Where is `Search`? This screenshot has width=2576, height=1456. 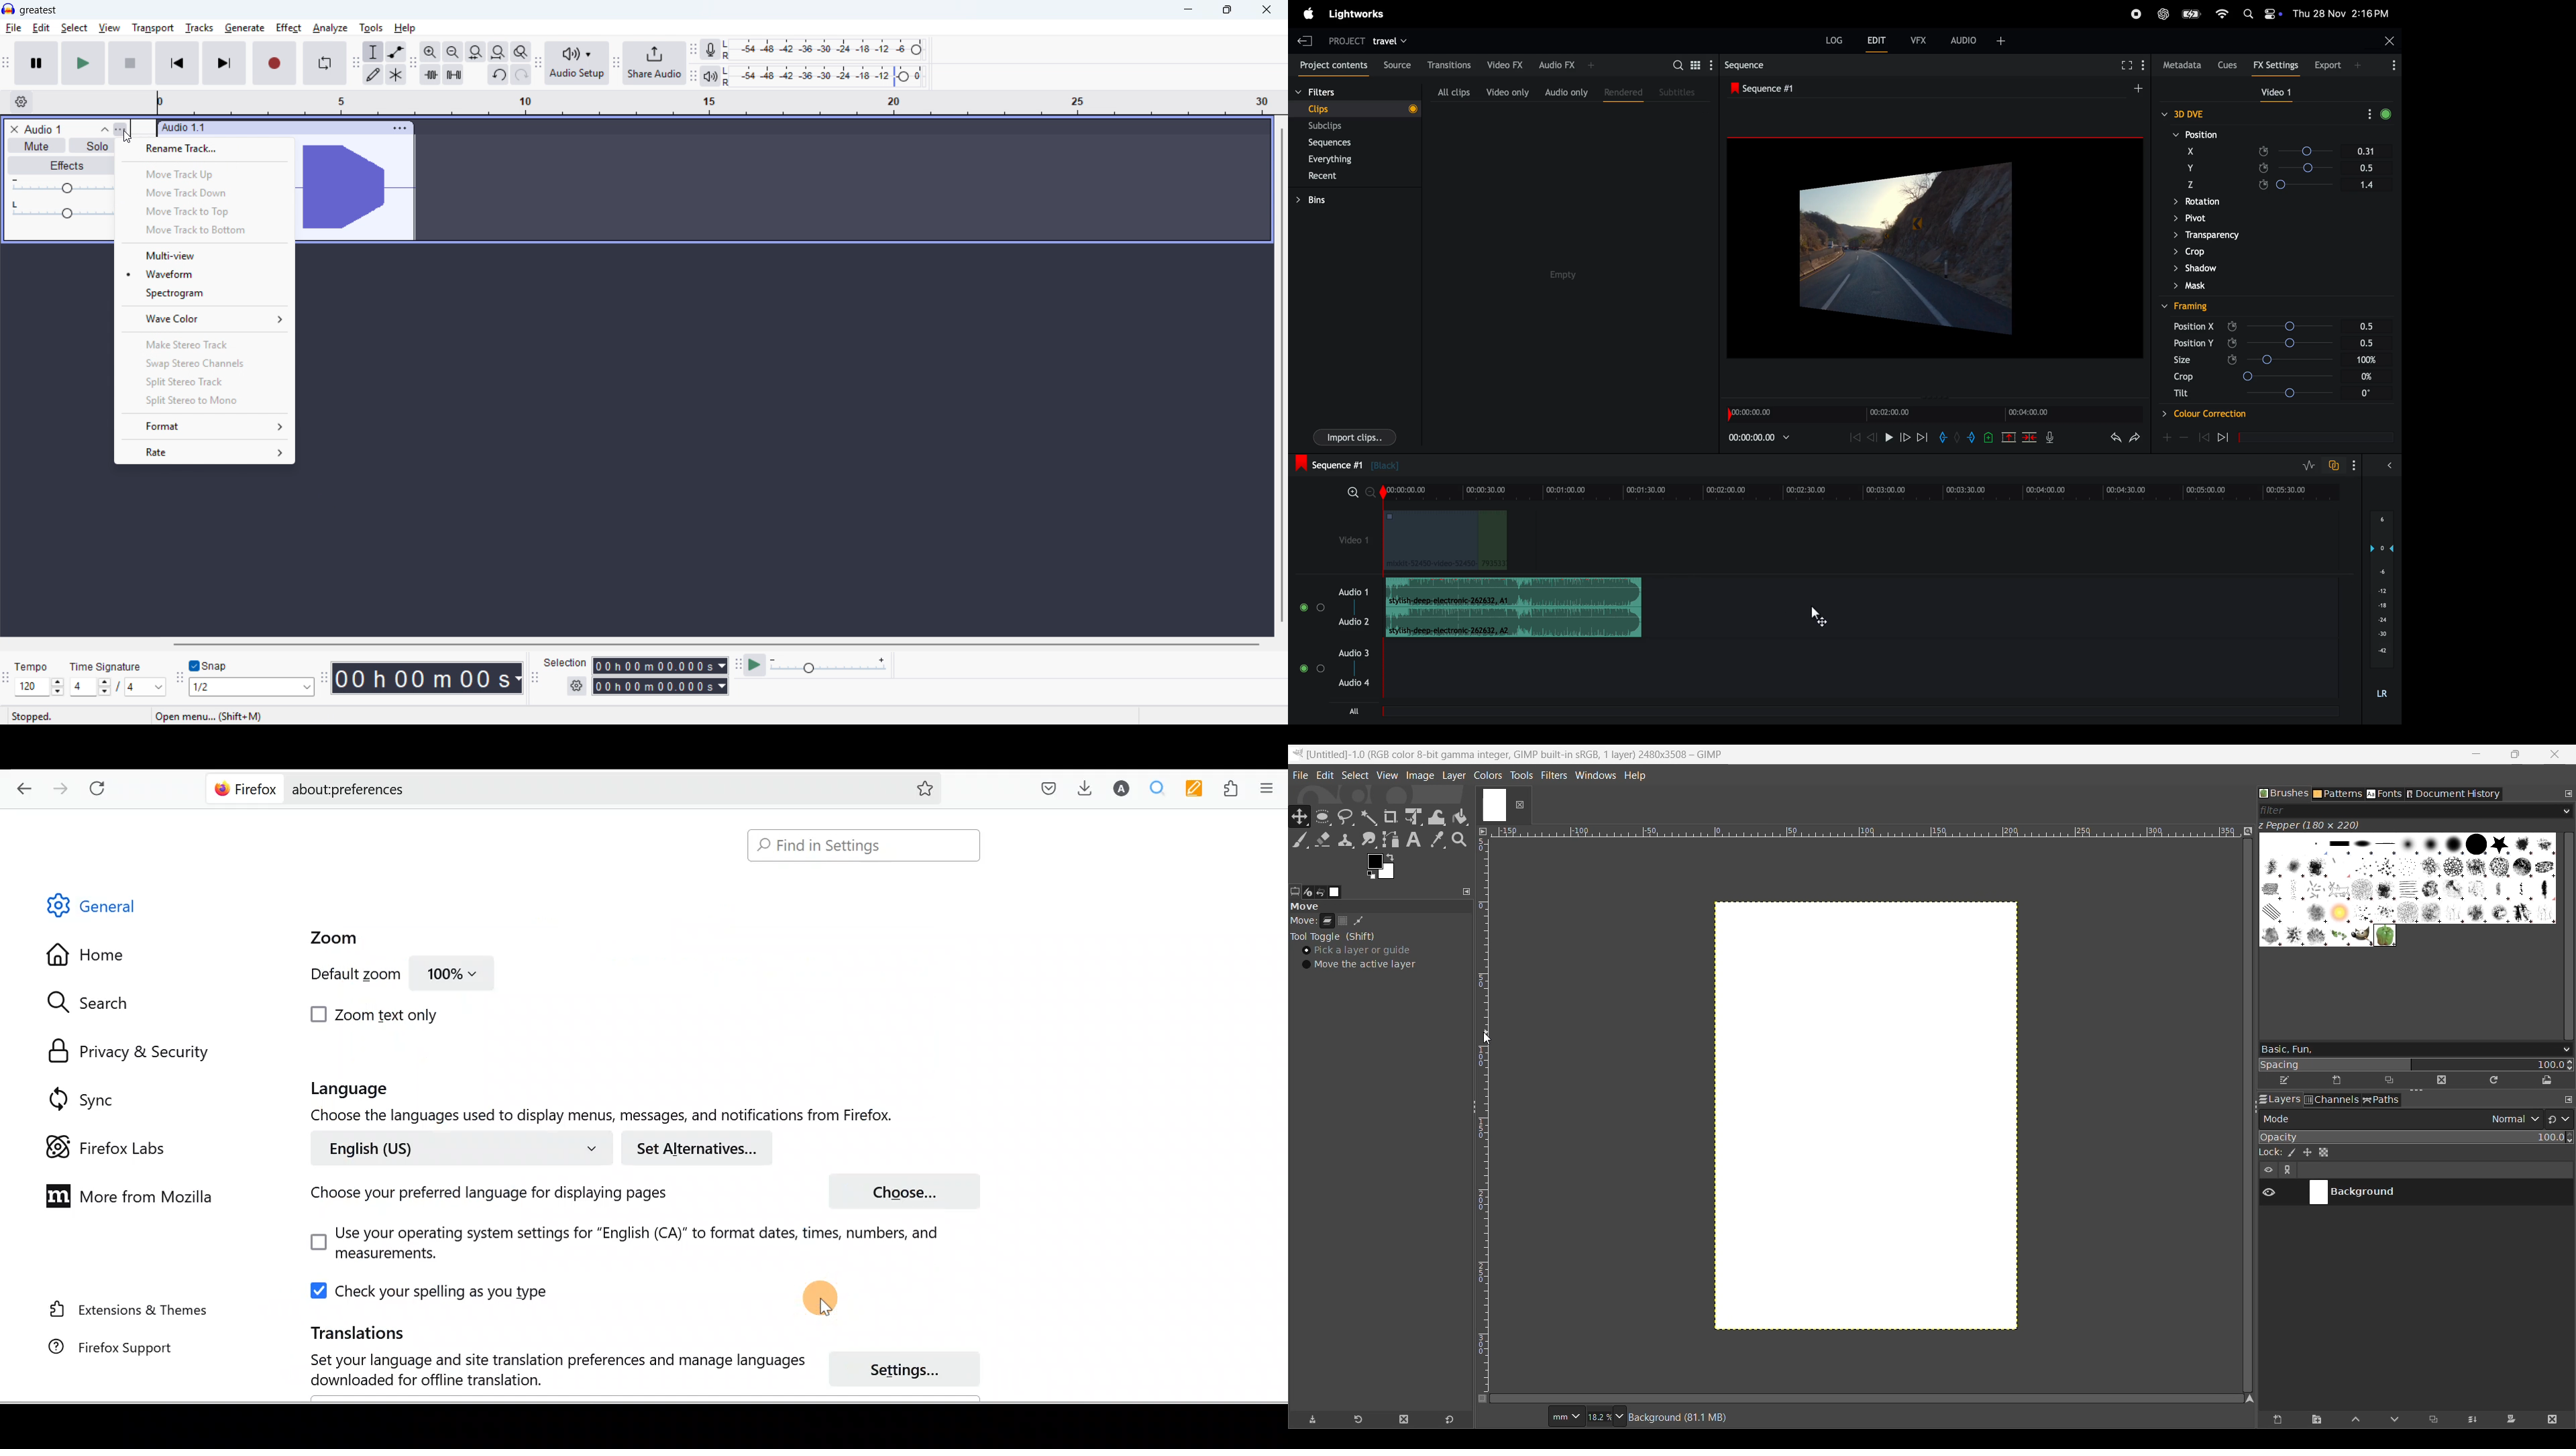 Search is located at coordinates (95, 1002).